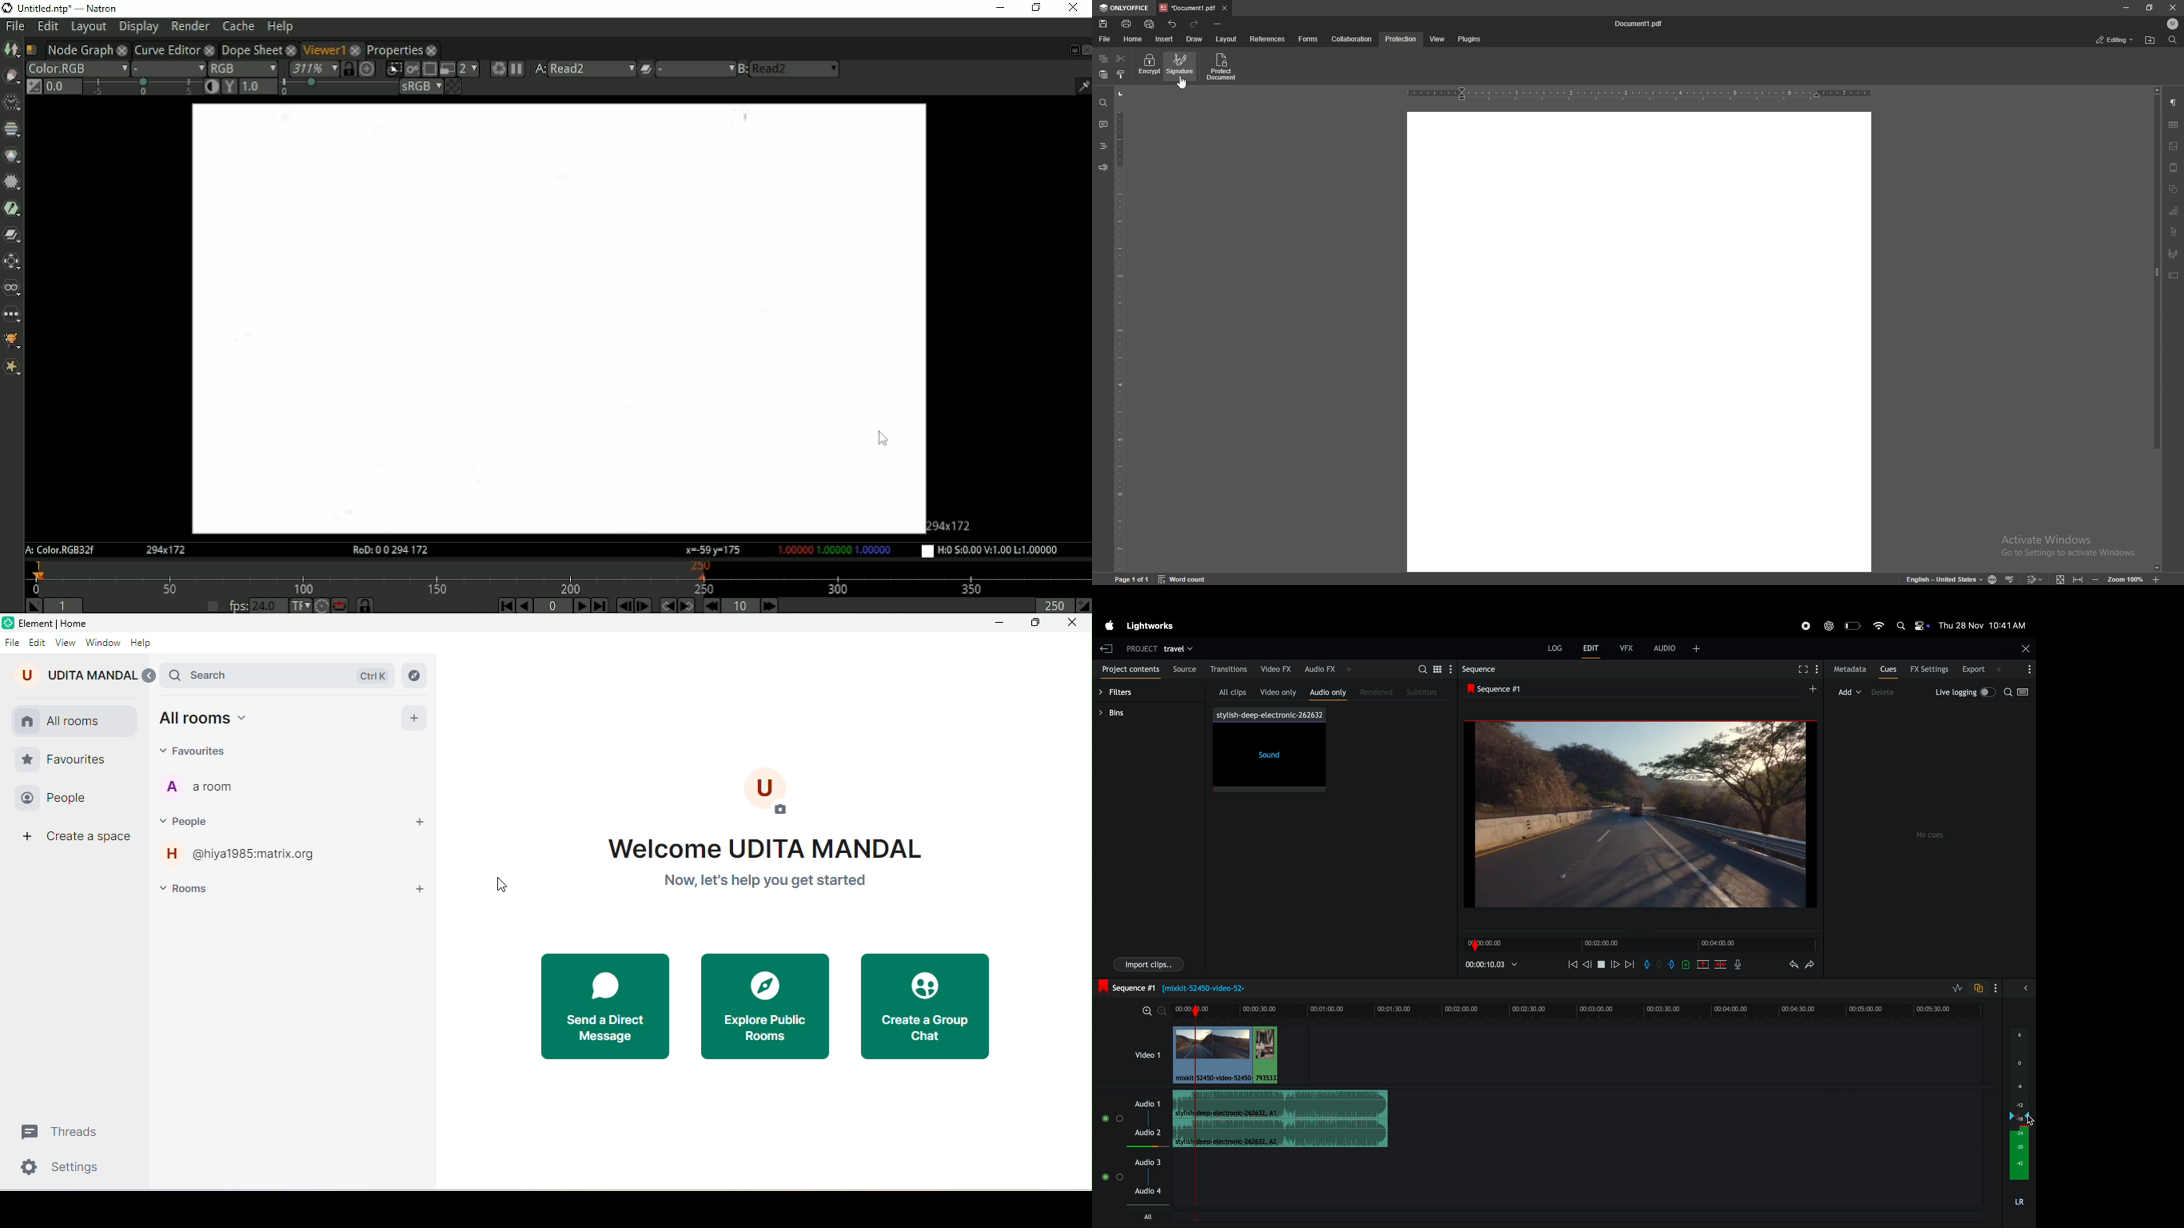 Image resolution: width=2184 pixels, height=1232 pixels. What do you see at coordinates (1134, 579) in the screenshot?
I see `page` at bounding box center [1134, 579].